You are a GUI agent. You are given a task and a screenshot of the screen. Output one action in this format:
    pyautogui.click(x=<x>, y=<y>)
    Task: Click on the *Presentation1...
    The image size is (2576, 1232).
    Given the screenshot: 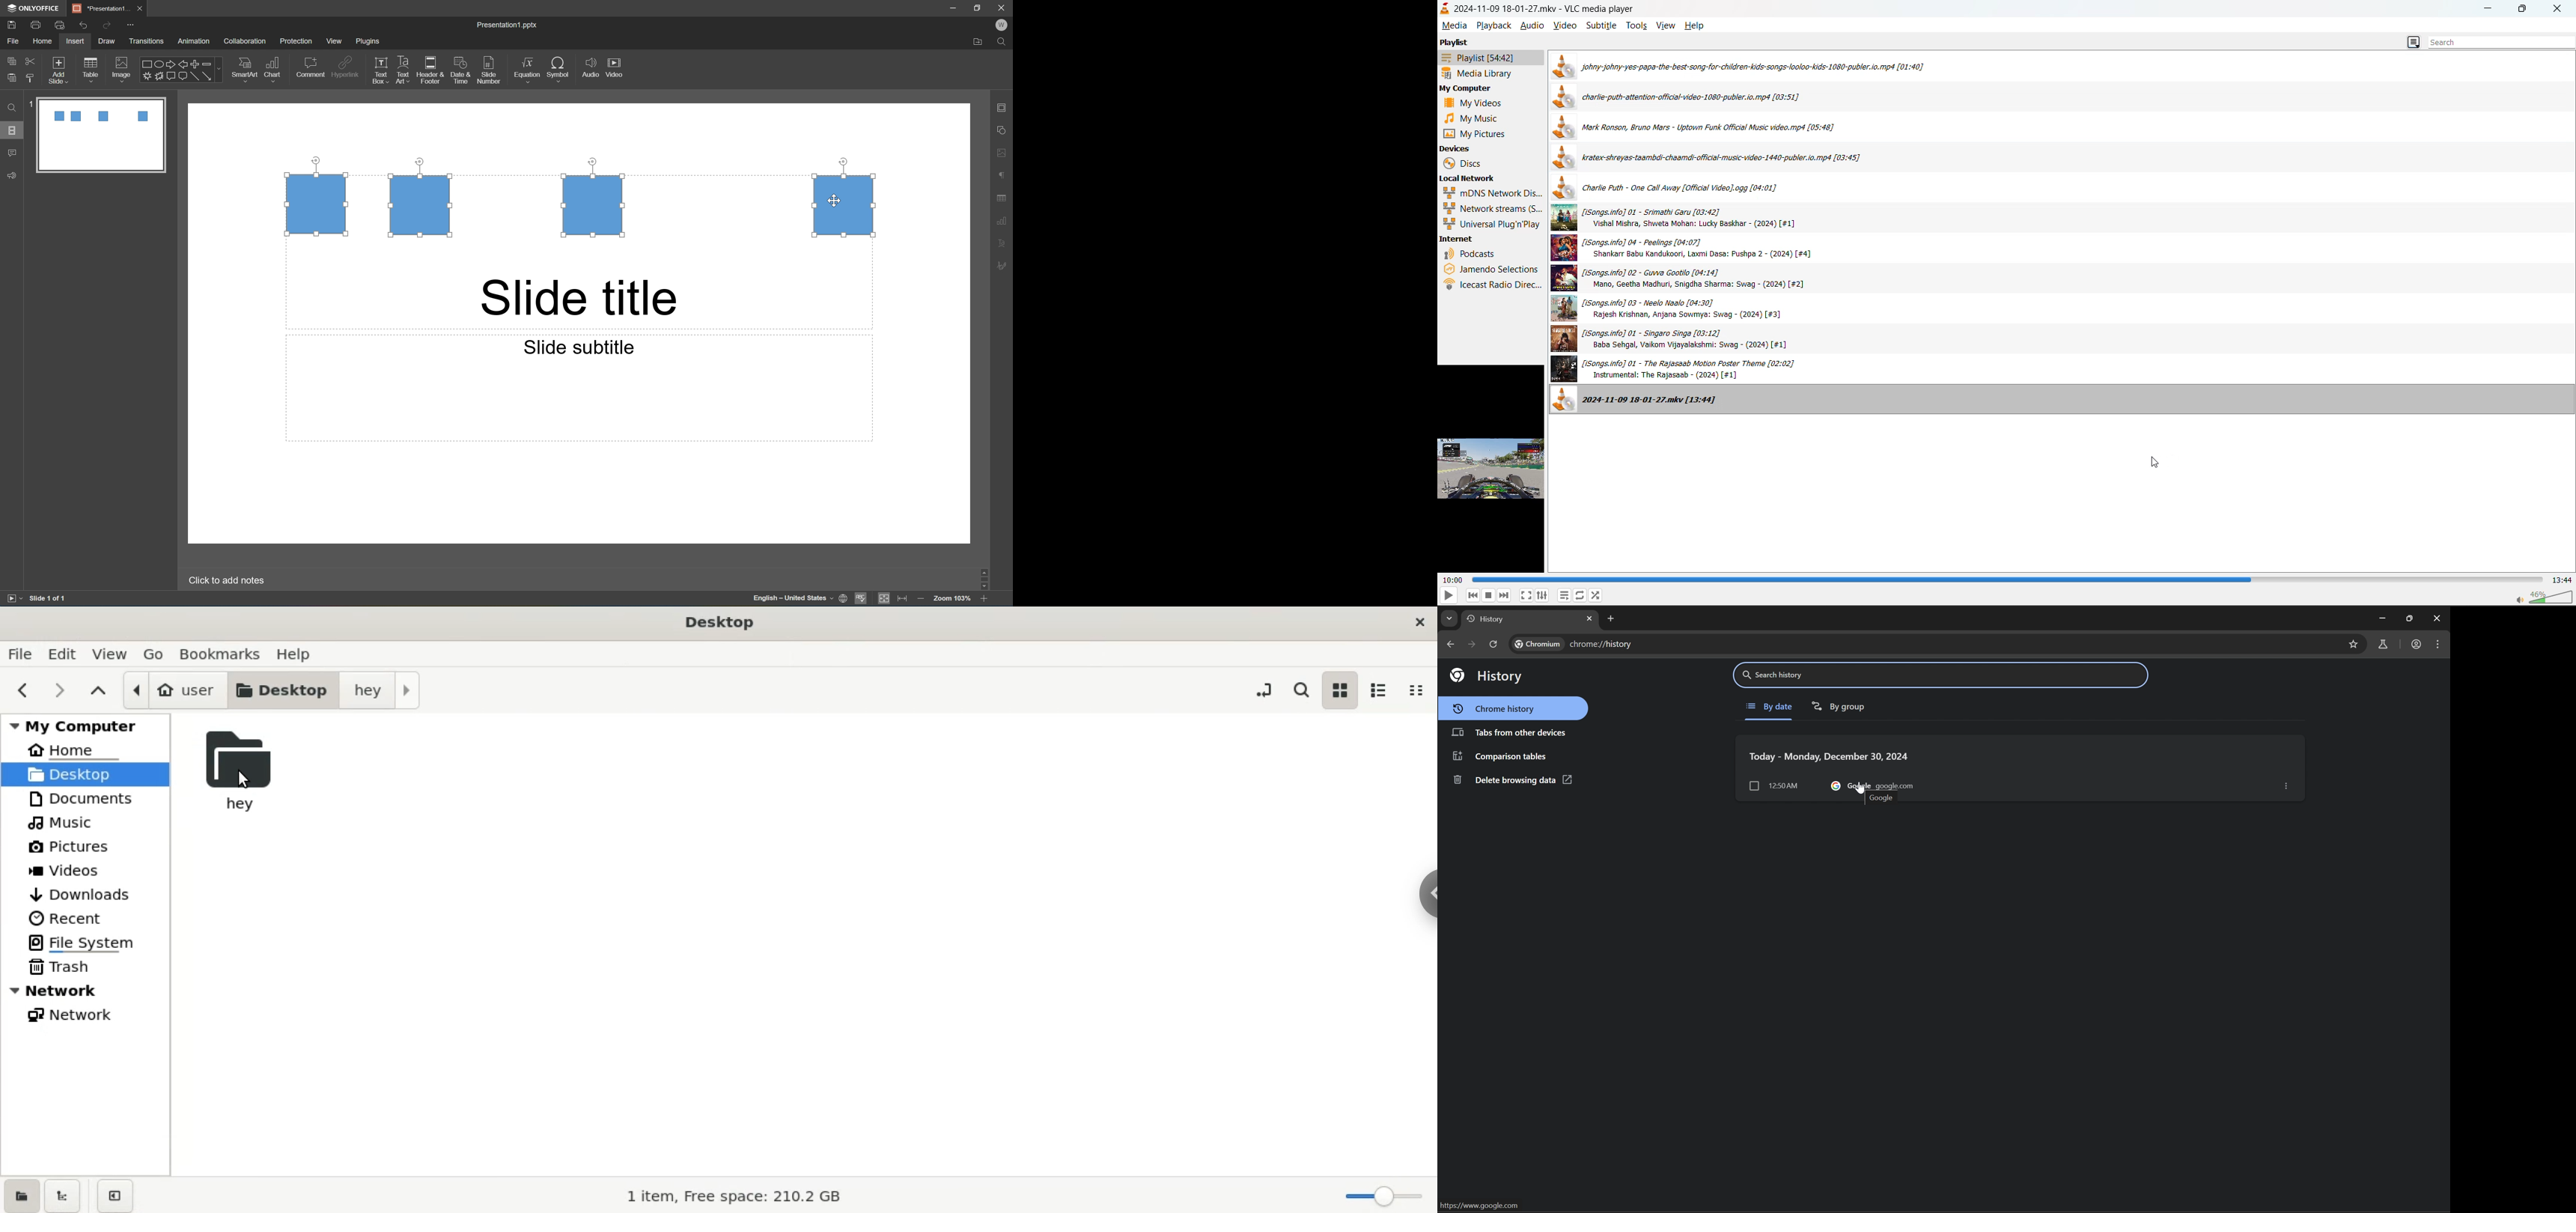 What is the action you would take?
    pyautogui.click(x=102, y=8)
    